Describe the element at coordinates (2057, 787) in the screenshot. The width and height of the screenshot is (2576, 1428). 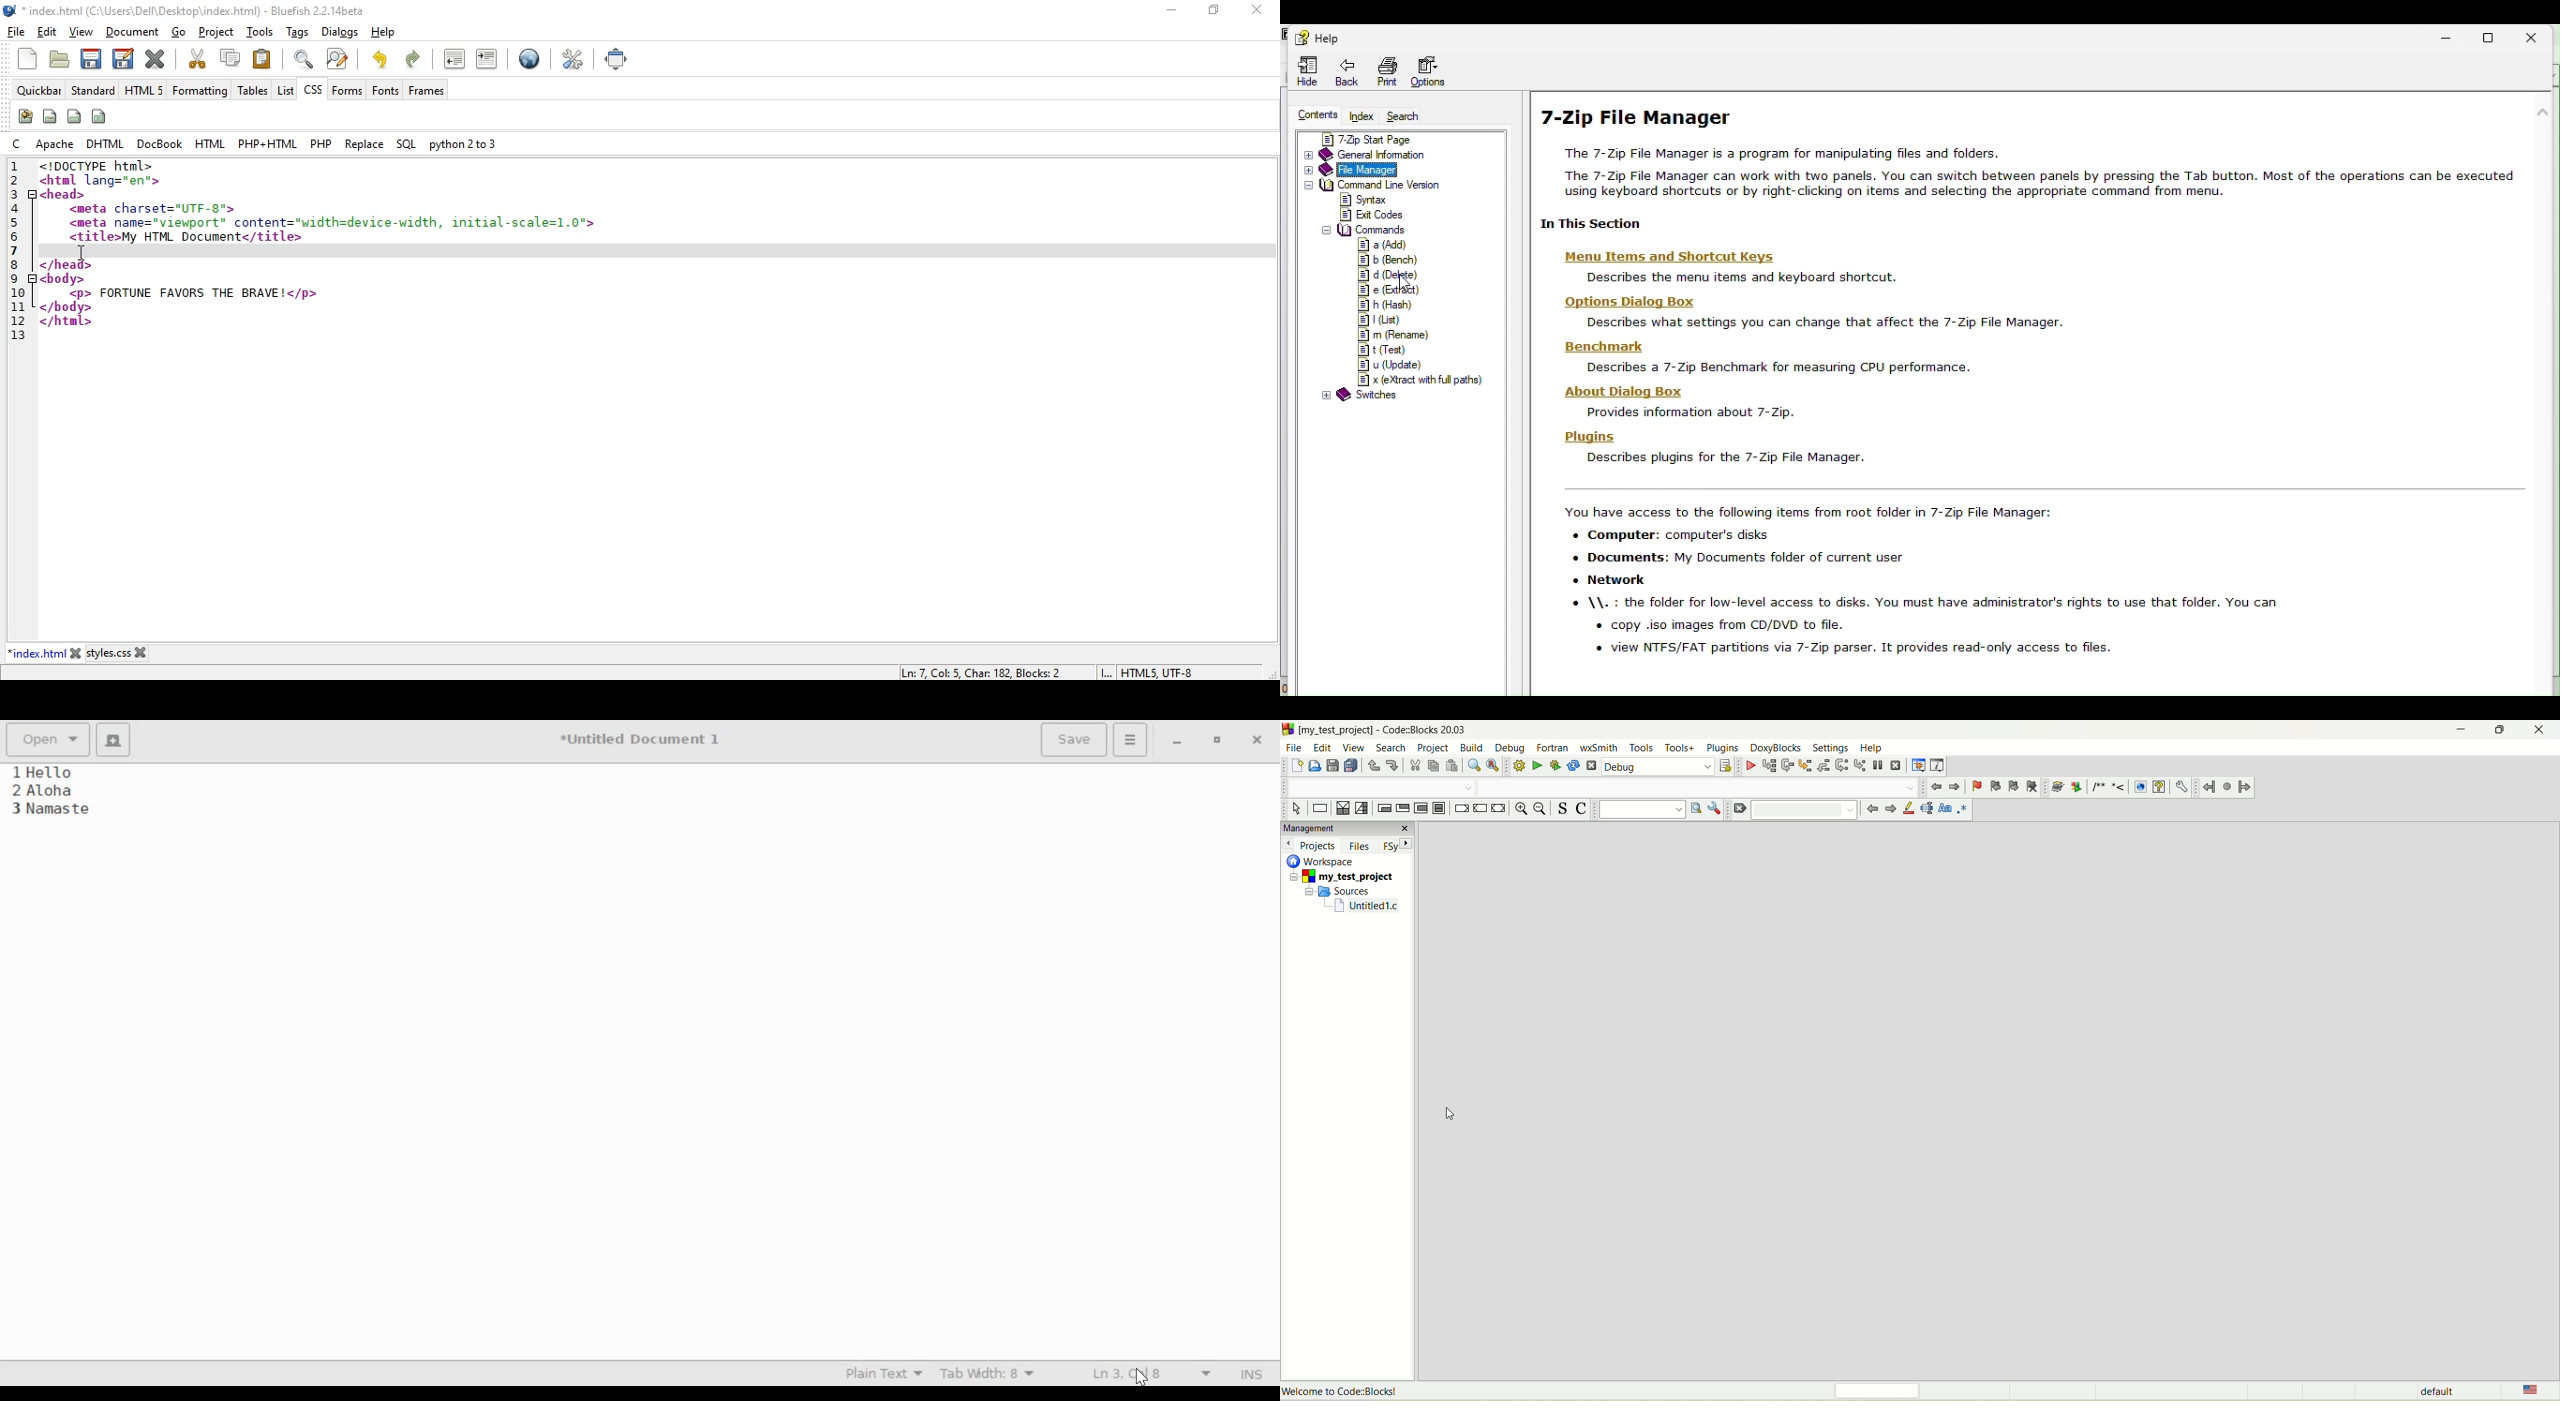
I see `doxywizard` at that location.